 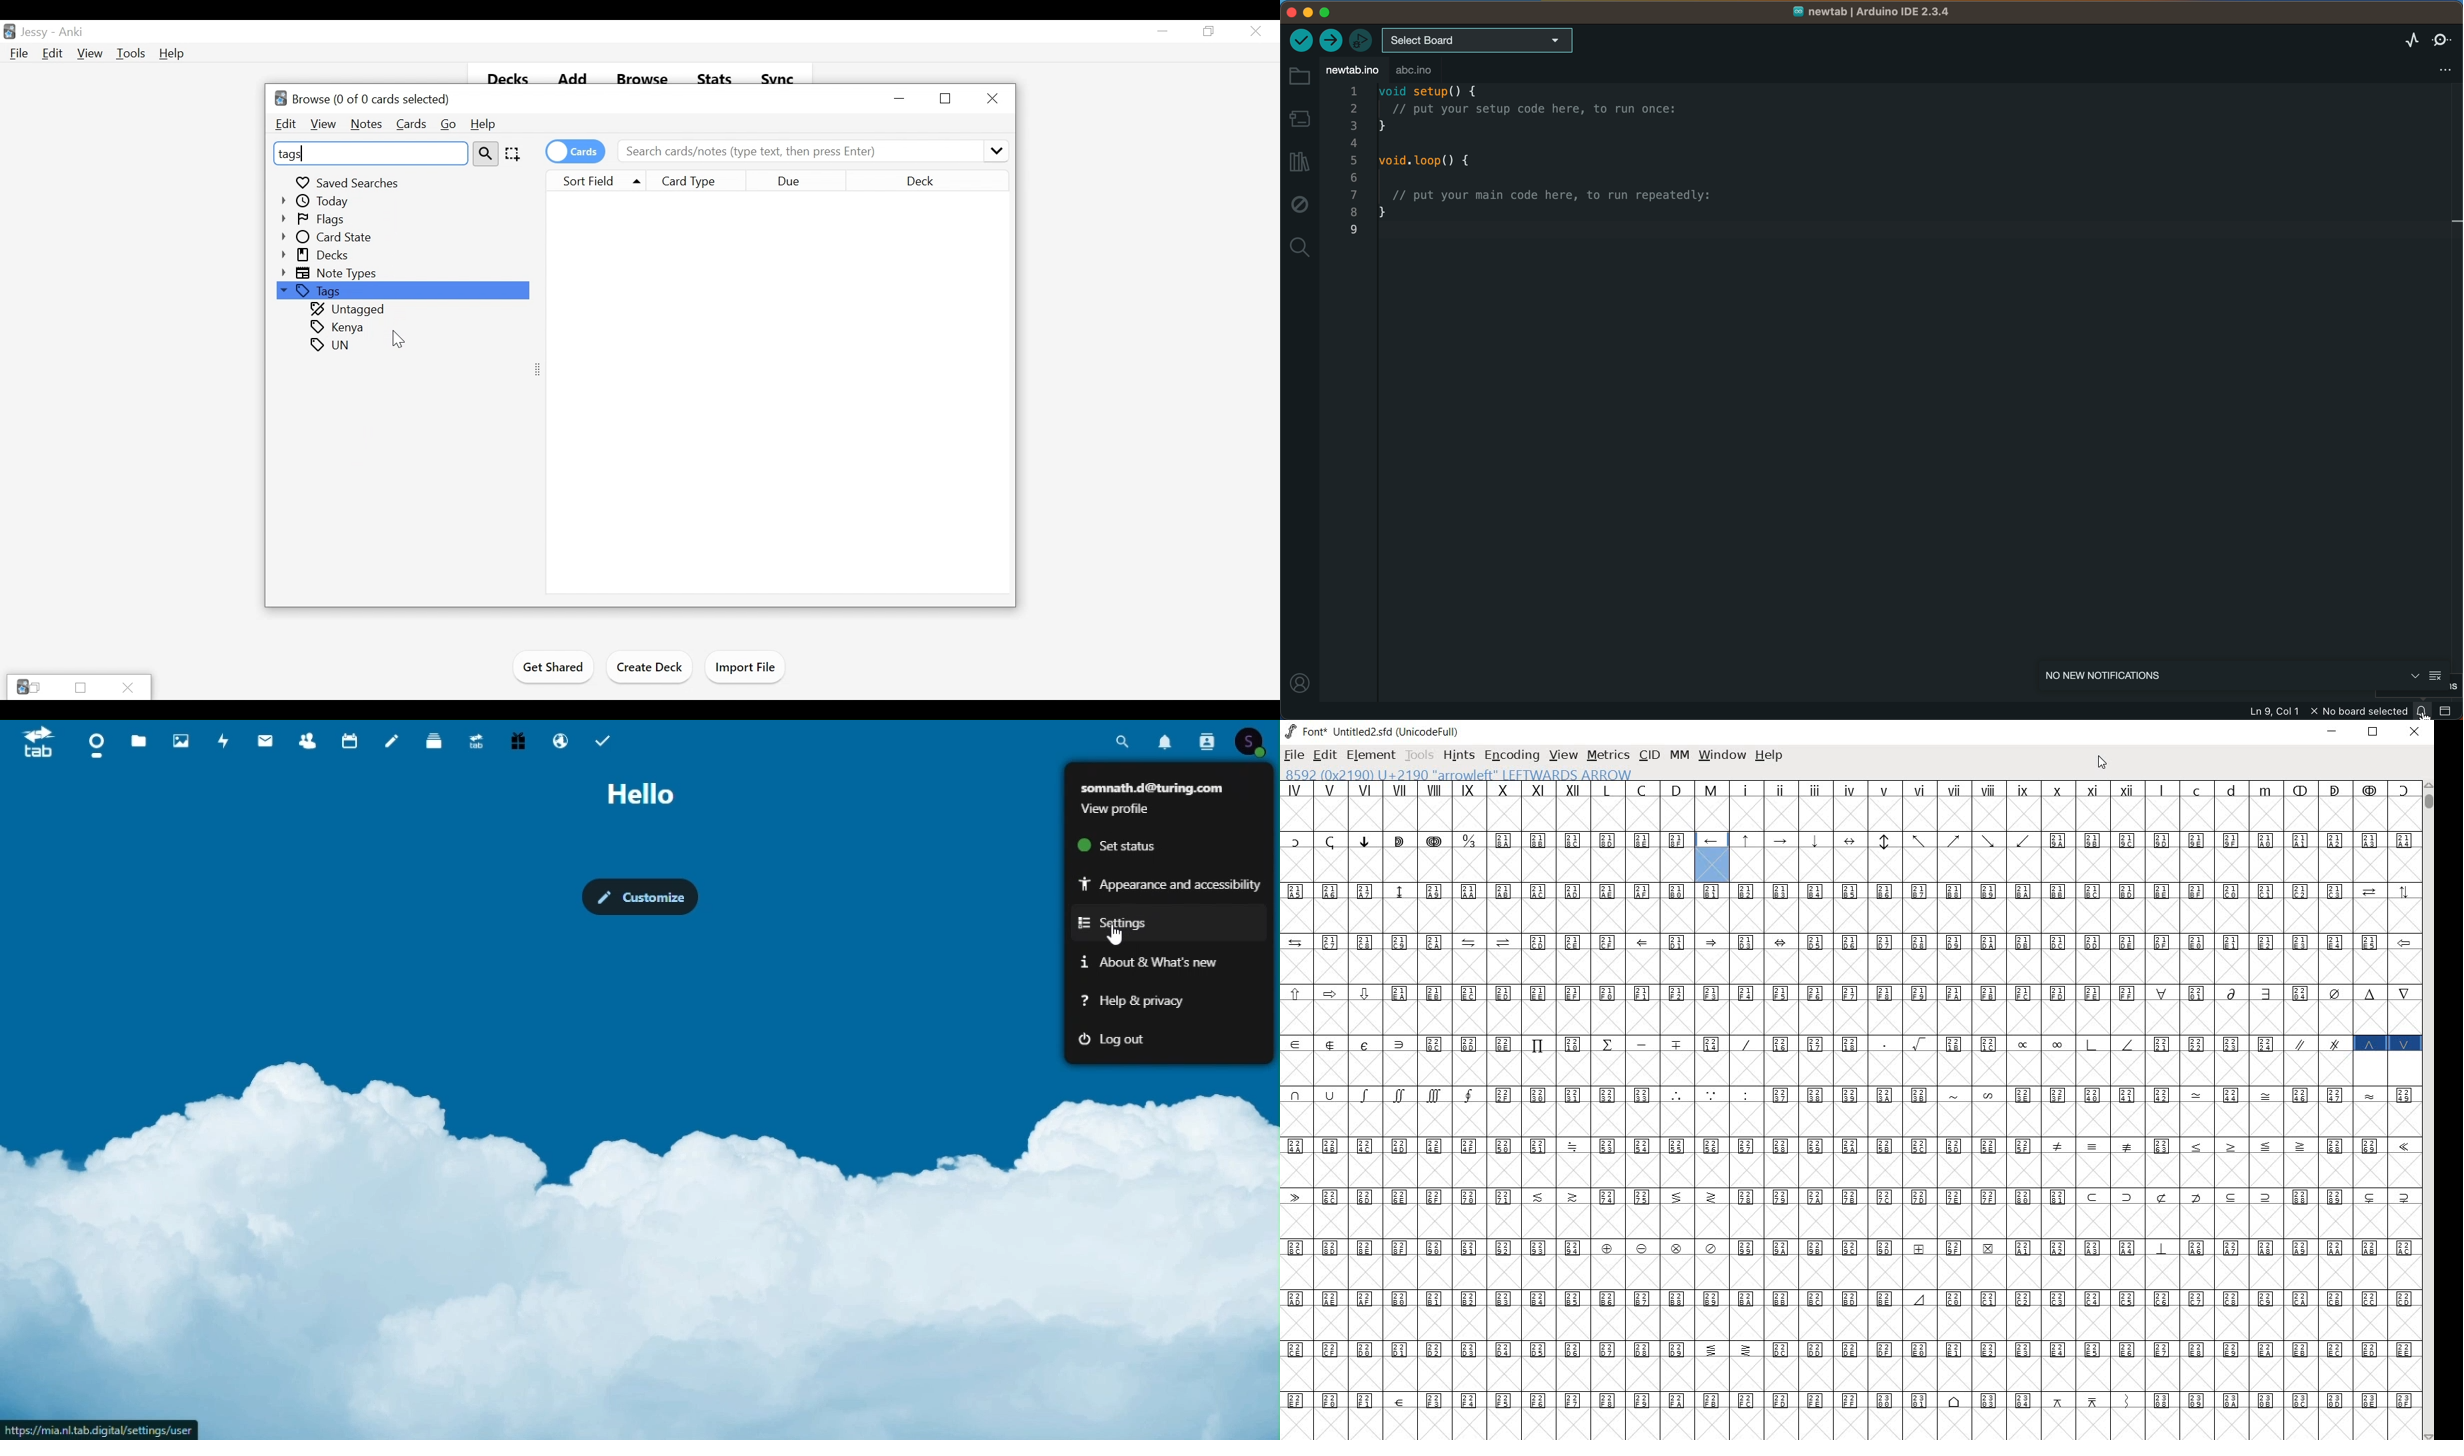 What do you see at coordinates (815, 181) in the screenshot?
I see `Due` at bounding box center [815, 181].